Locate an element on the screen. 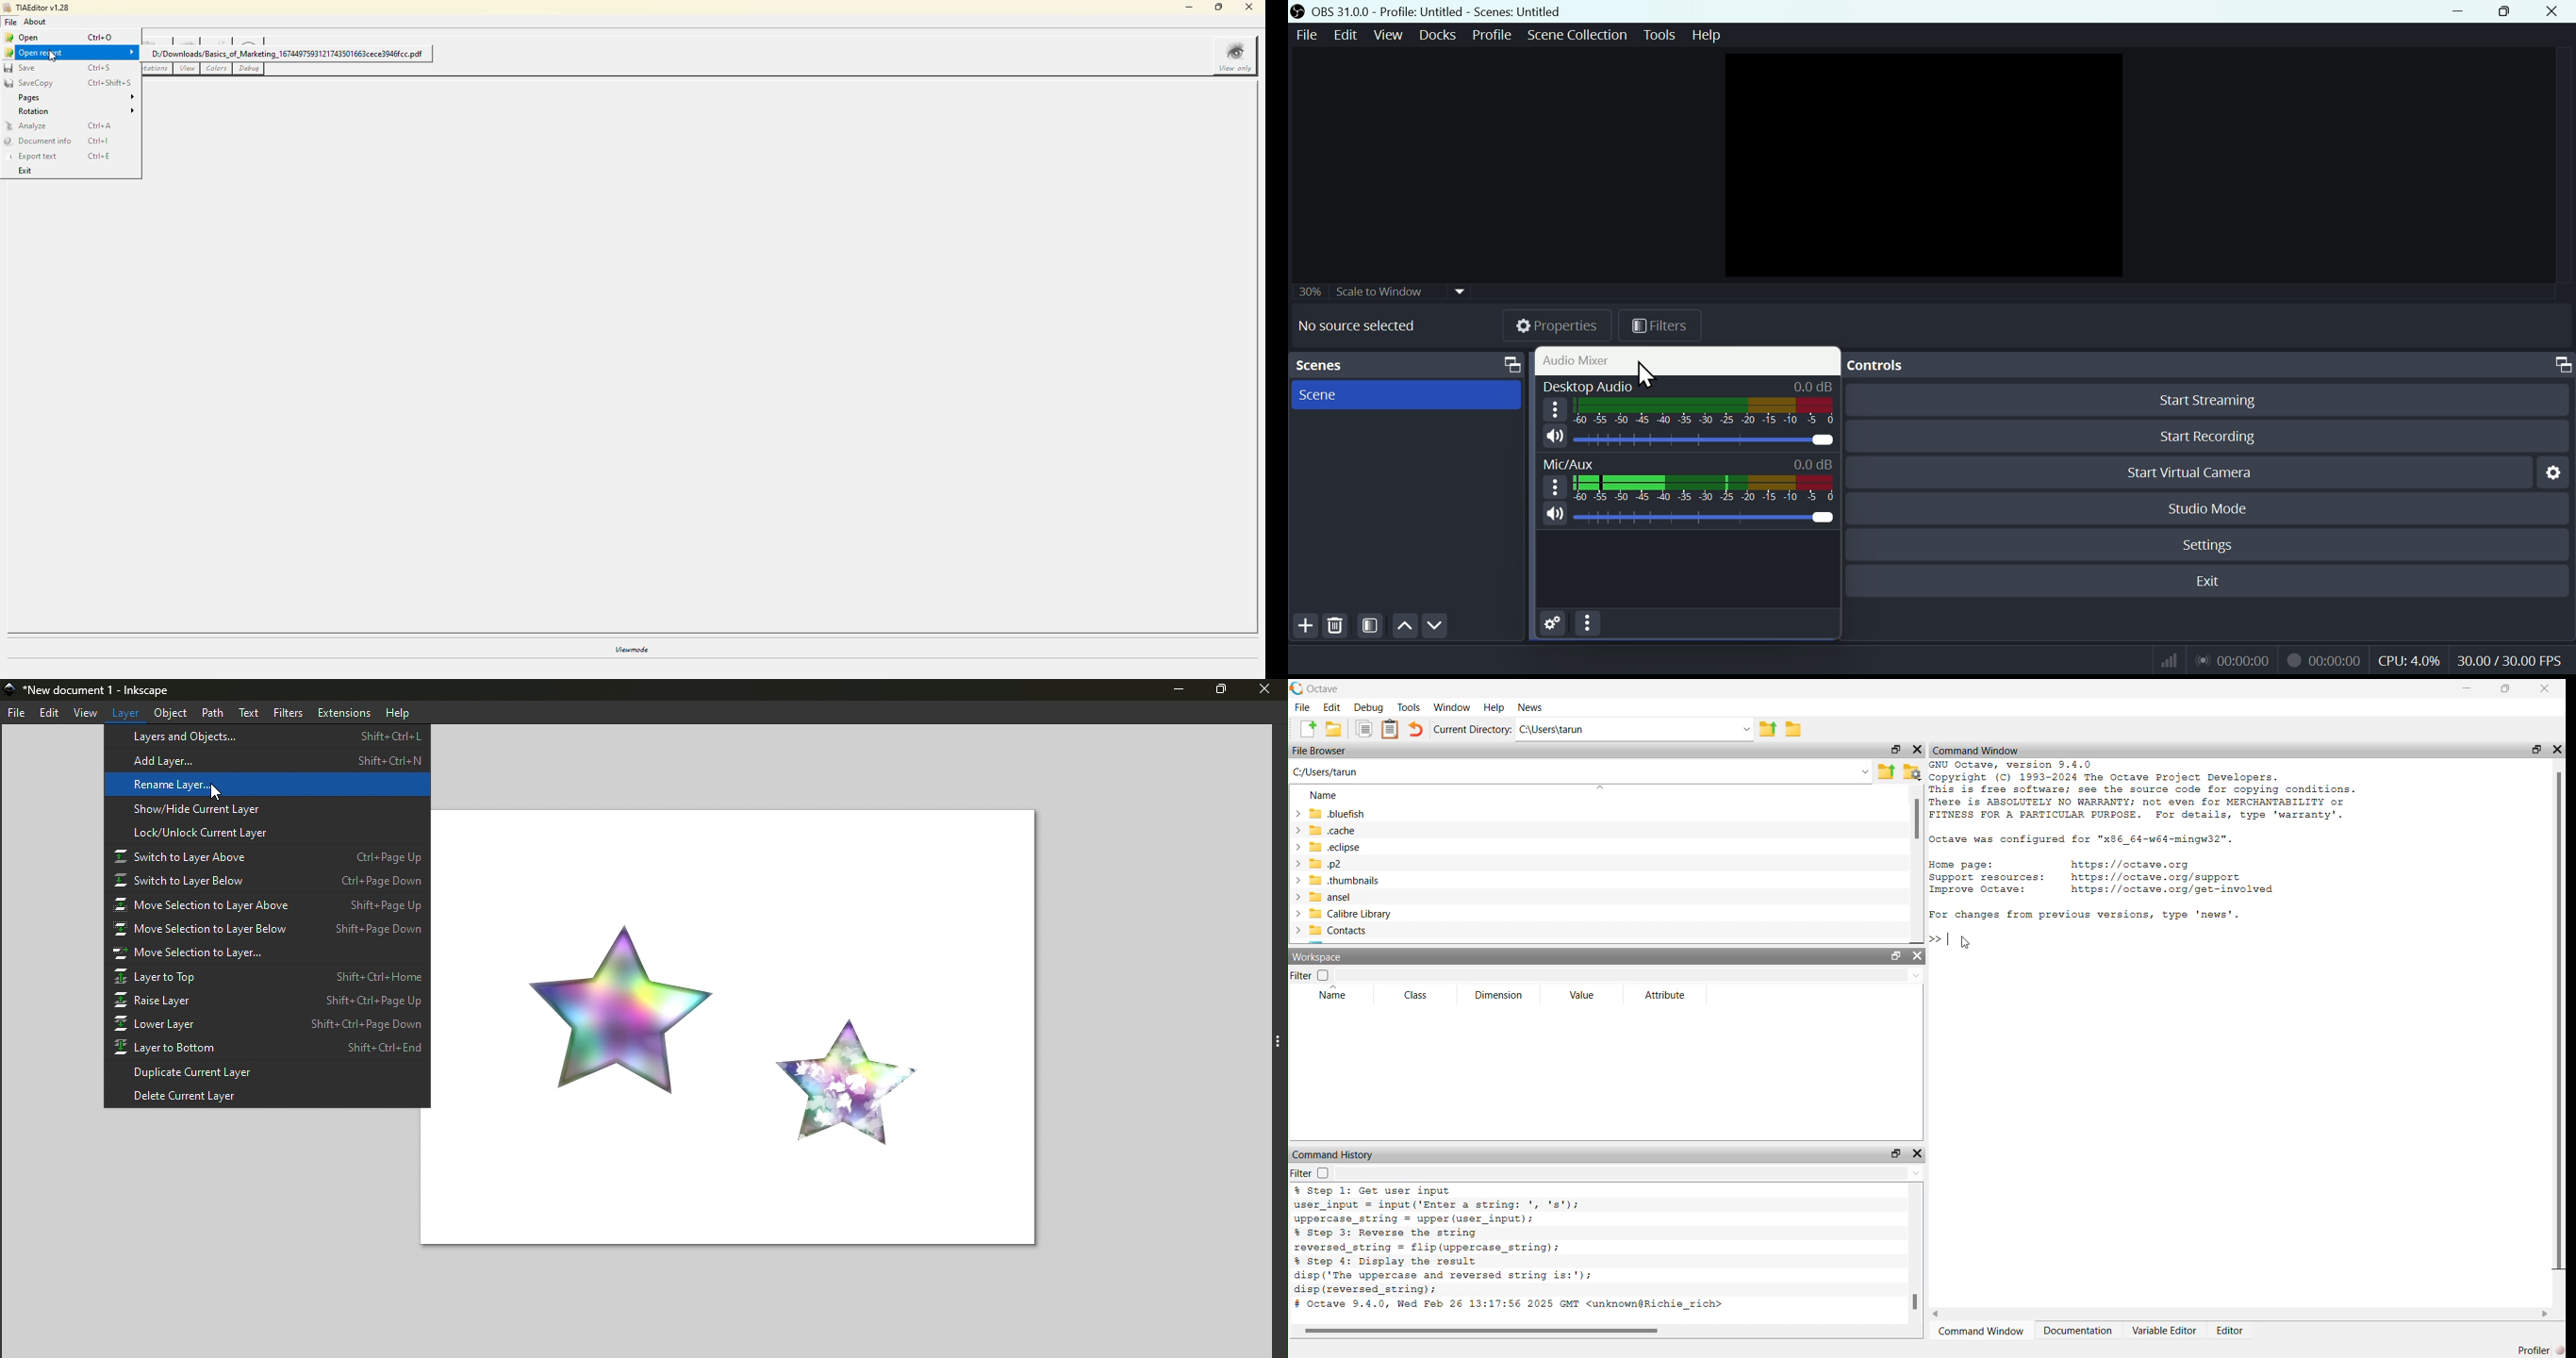 The height and width of the screenshot is (1372, 2576). class is located at coordinates (1410, 996).